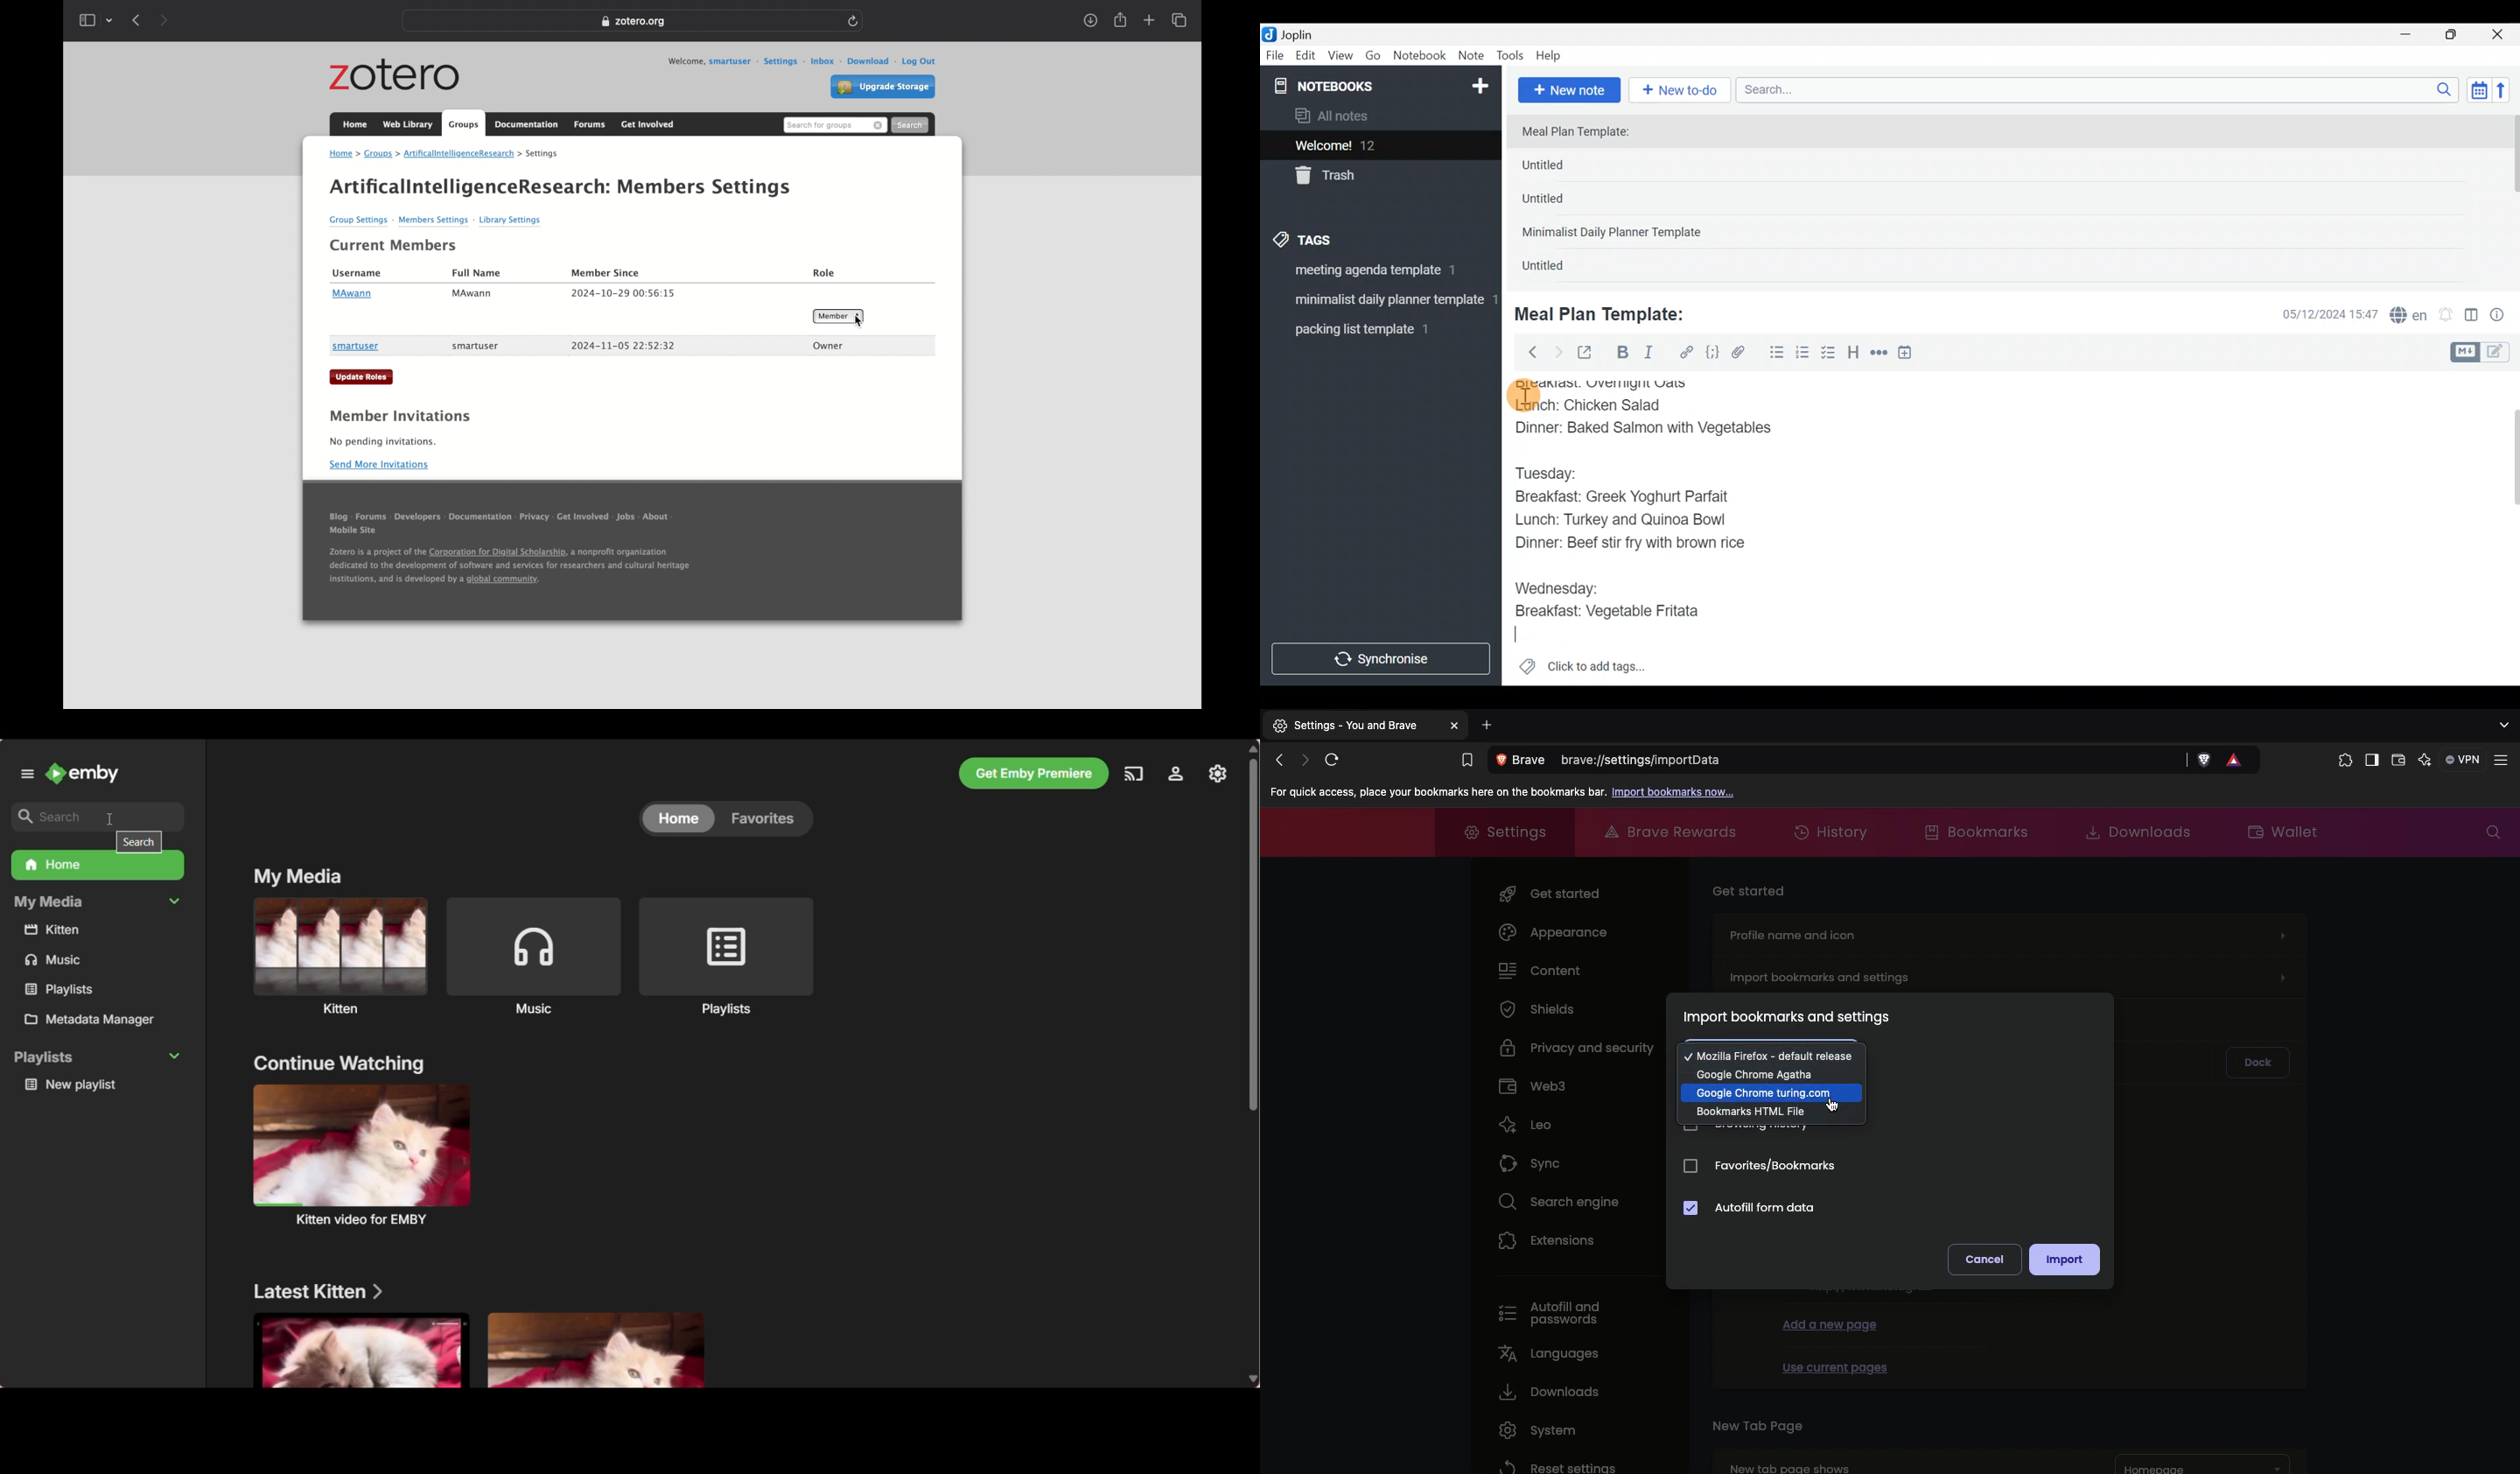 The width and height of the screenshot is (2520, 1484). I want to click on home, so click(356, 124).